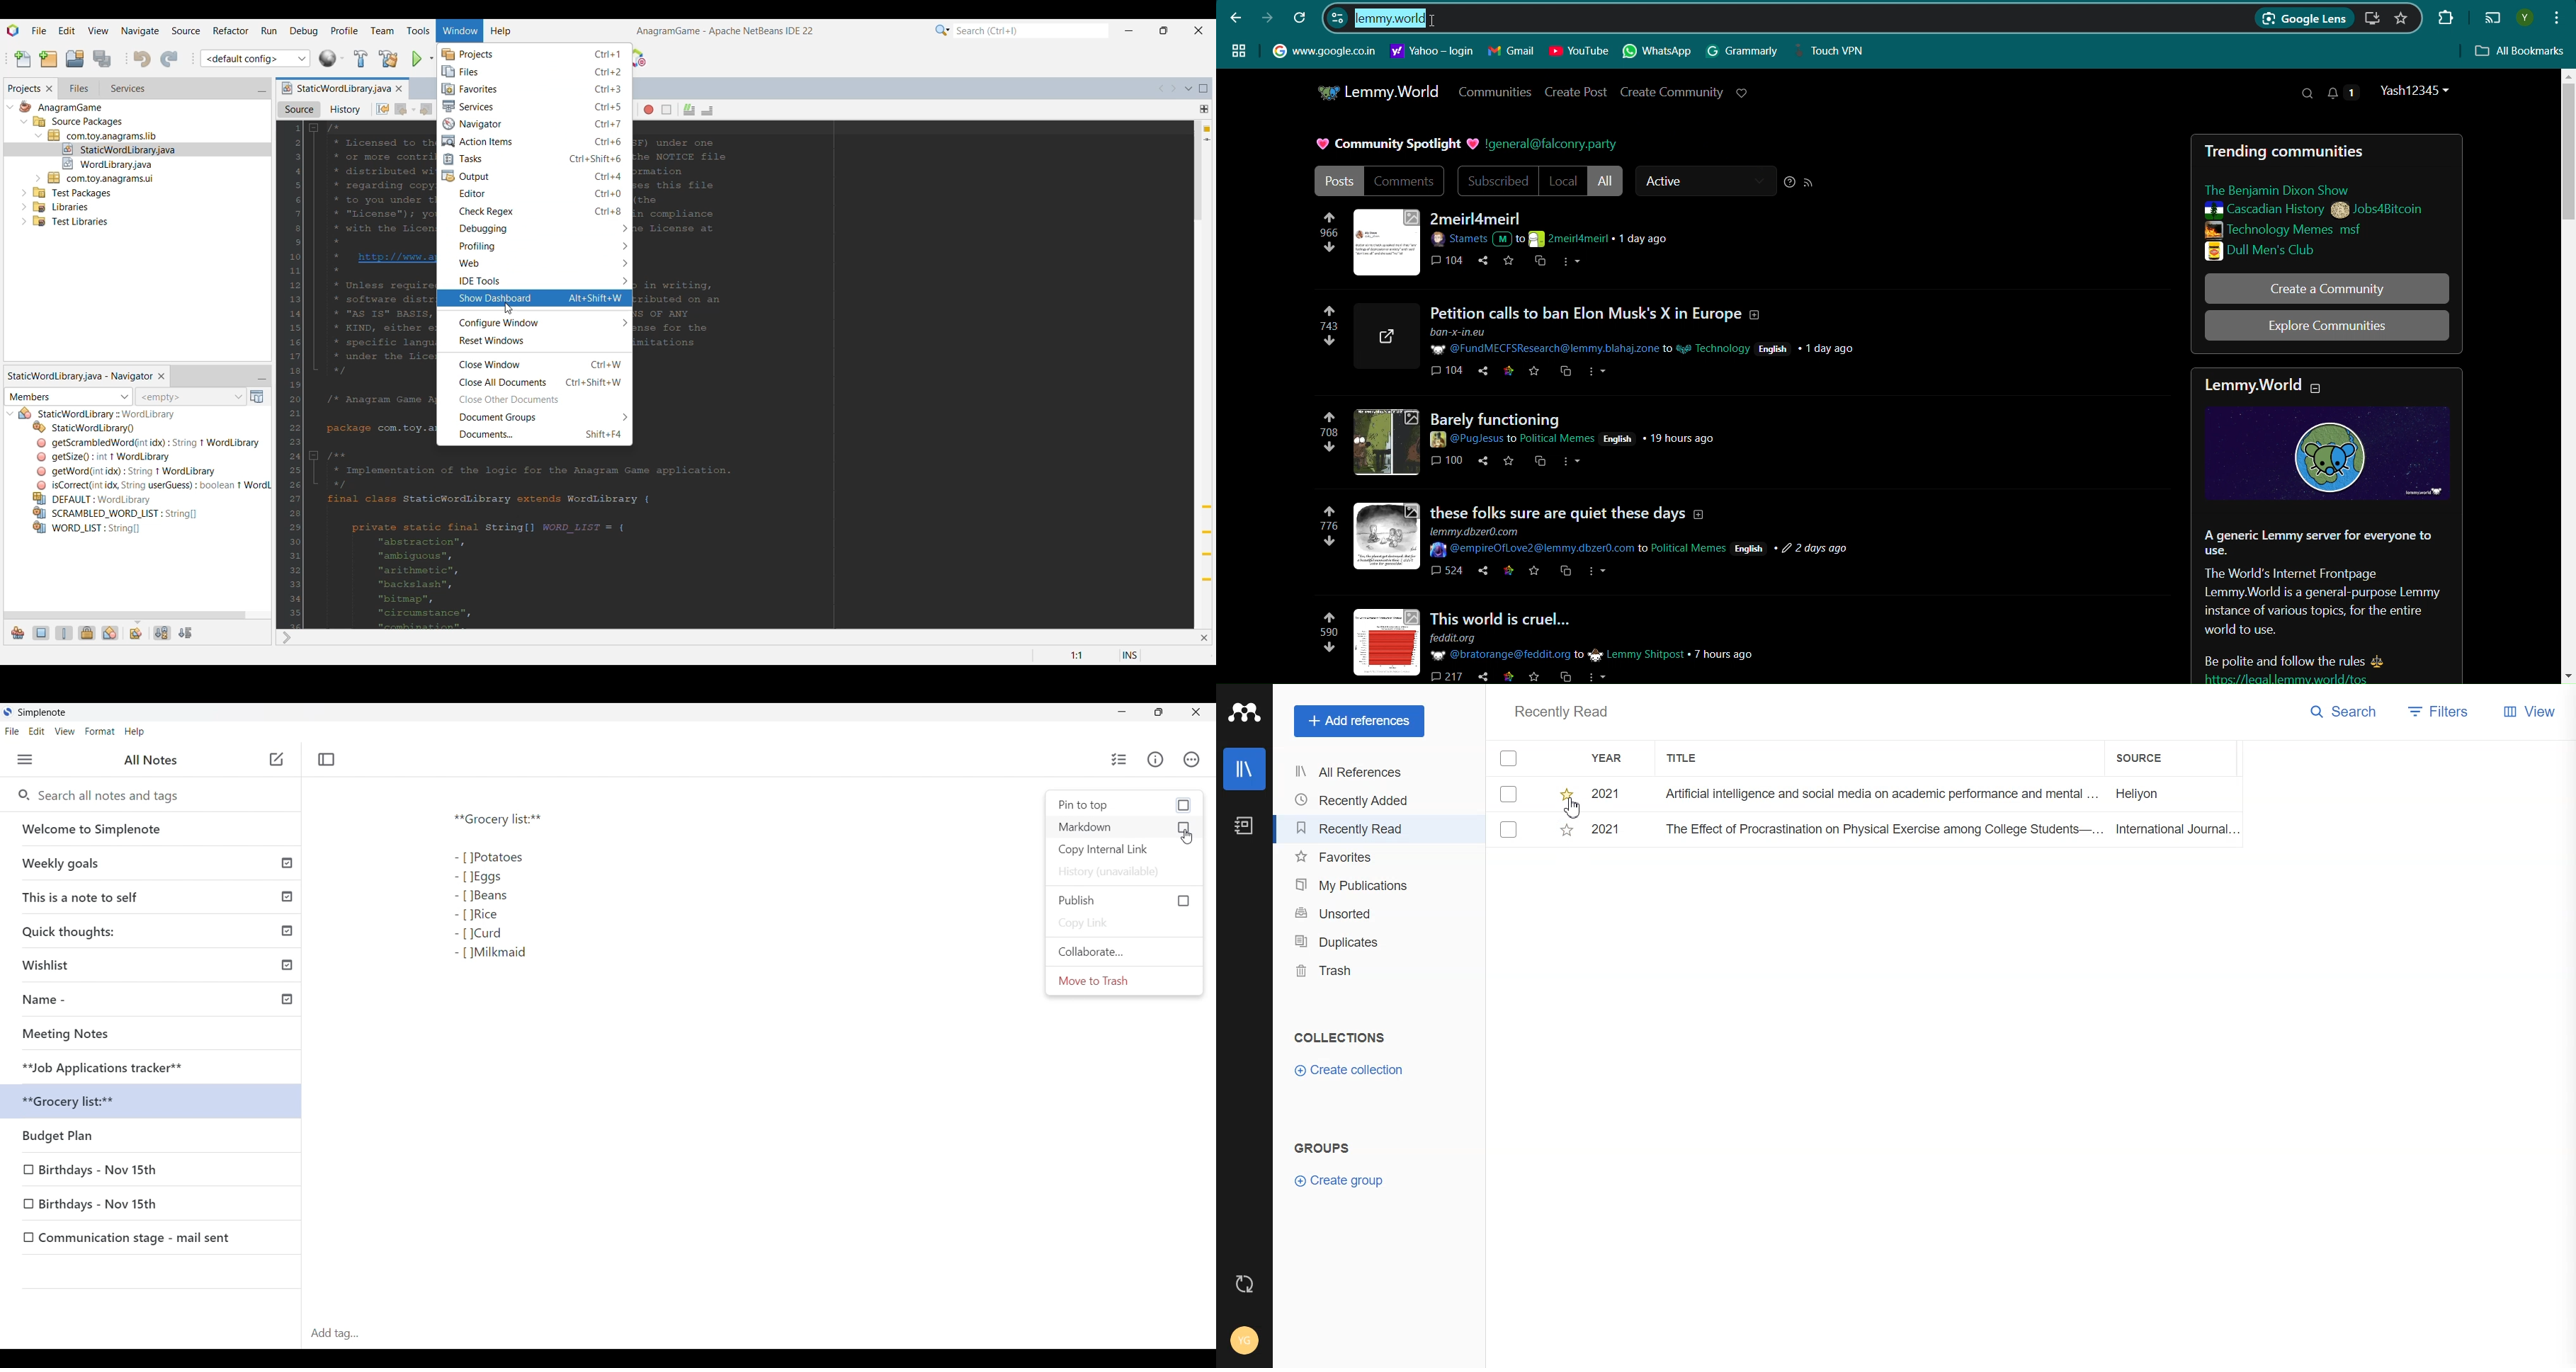 The height and width of the screenshot is (1372, 2576). I want to click on publish, so click(1126, 901).